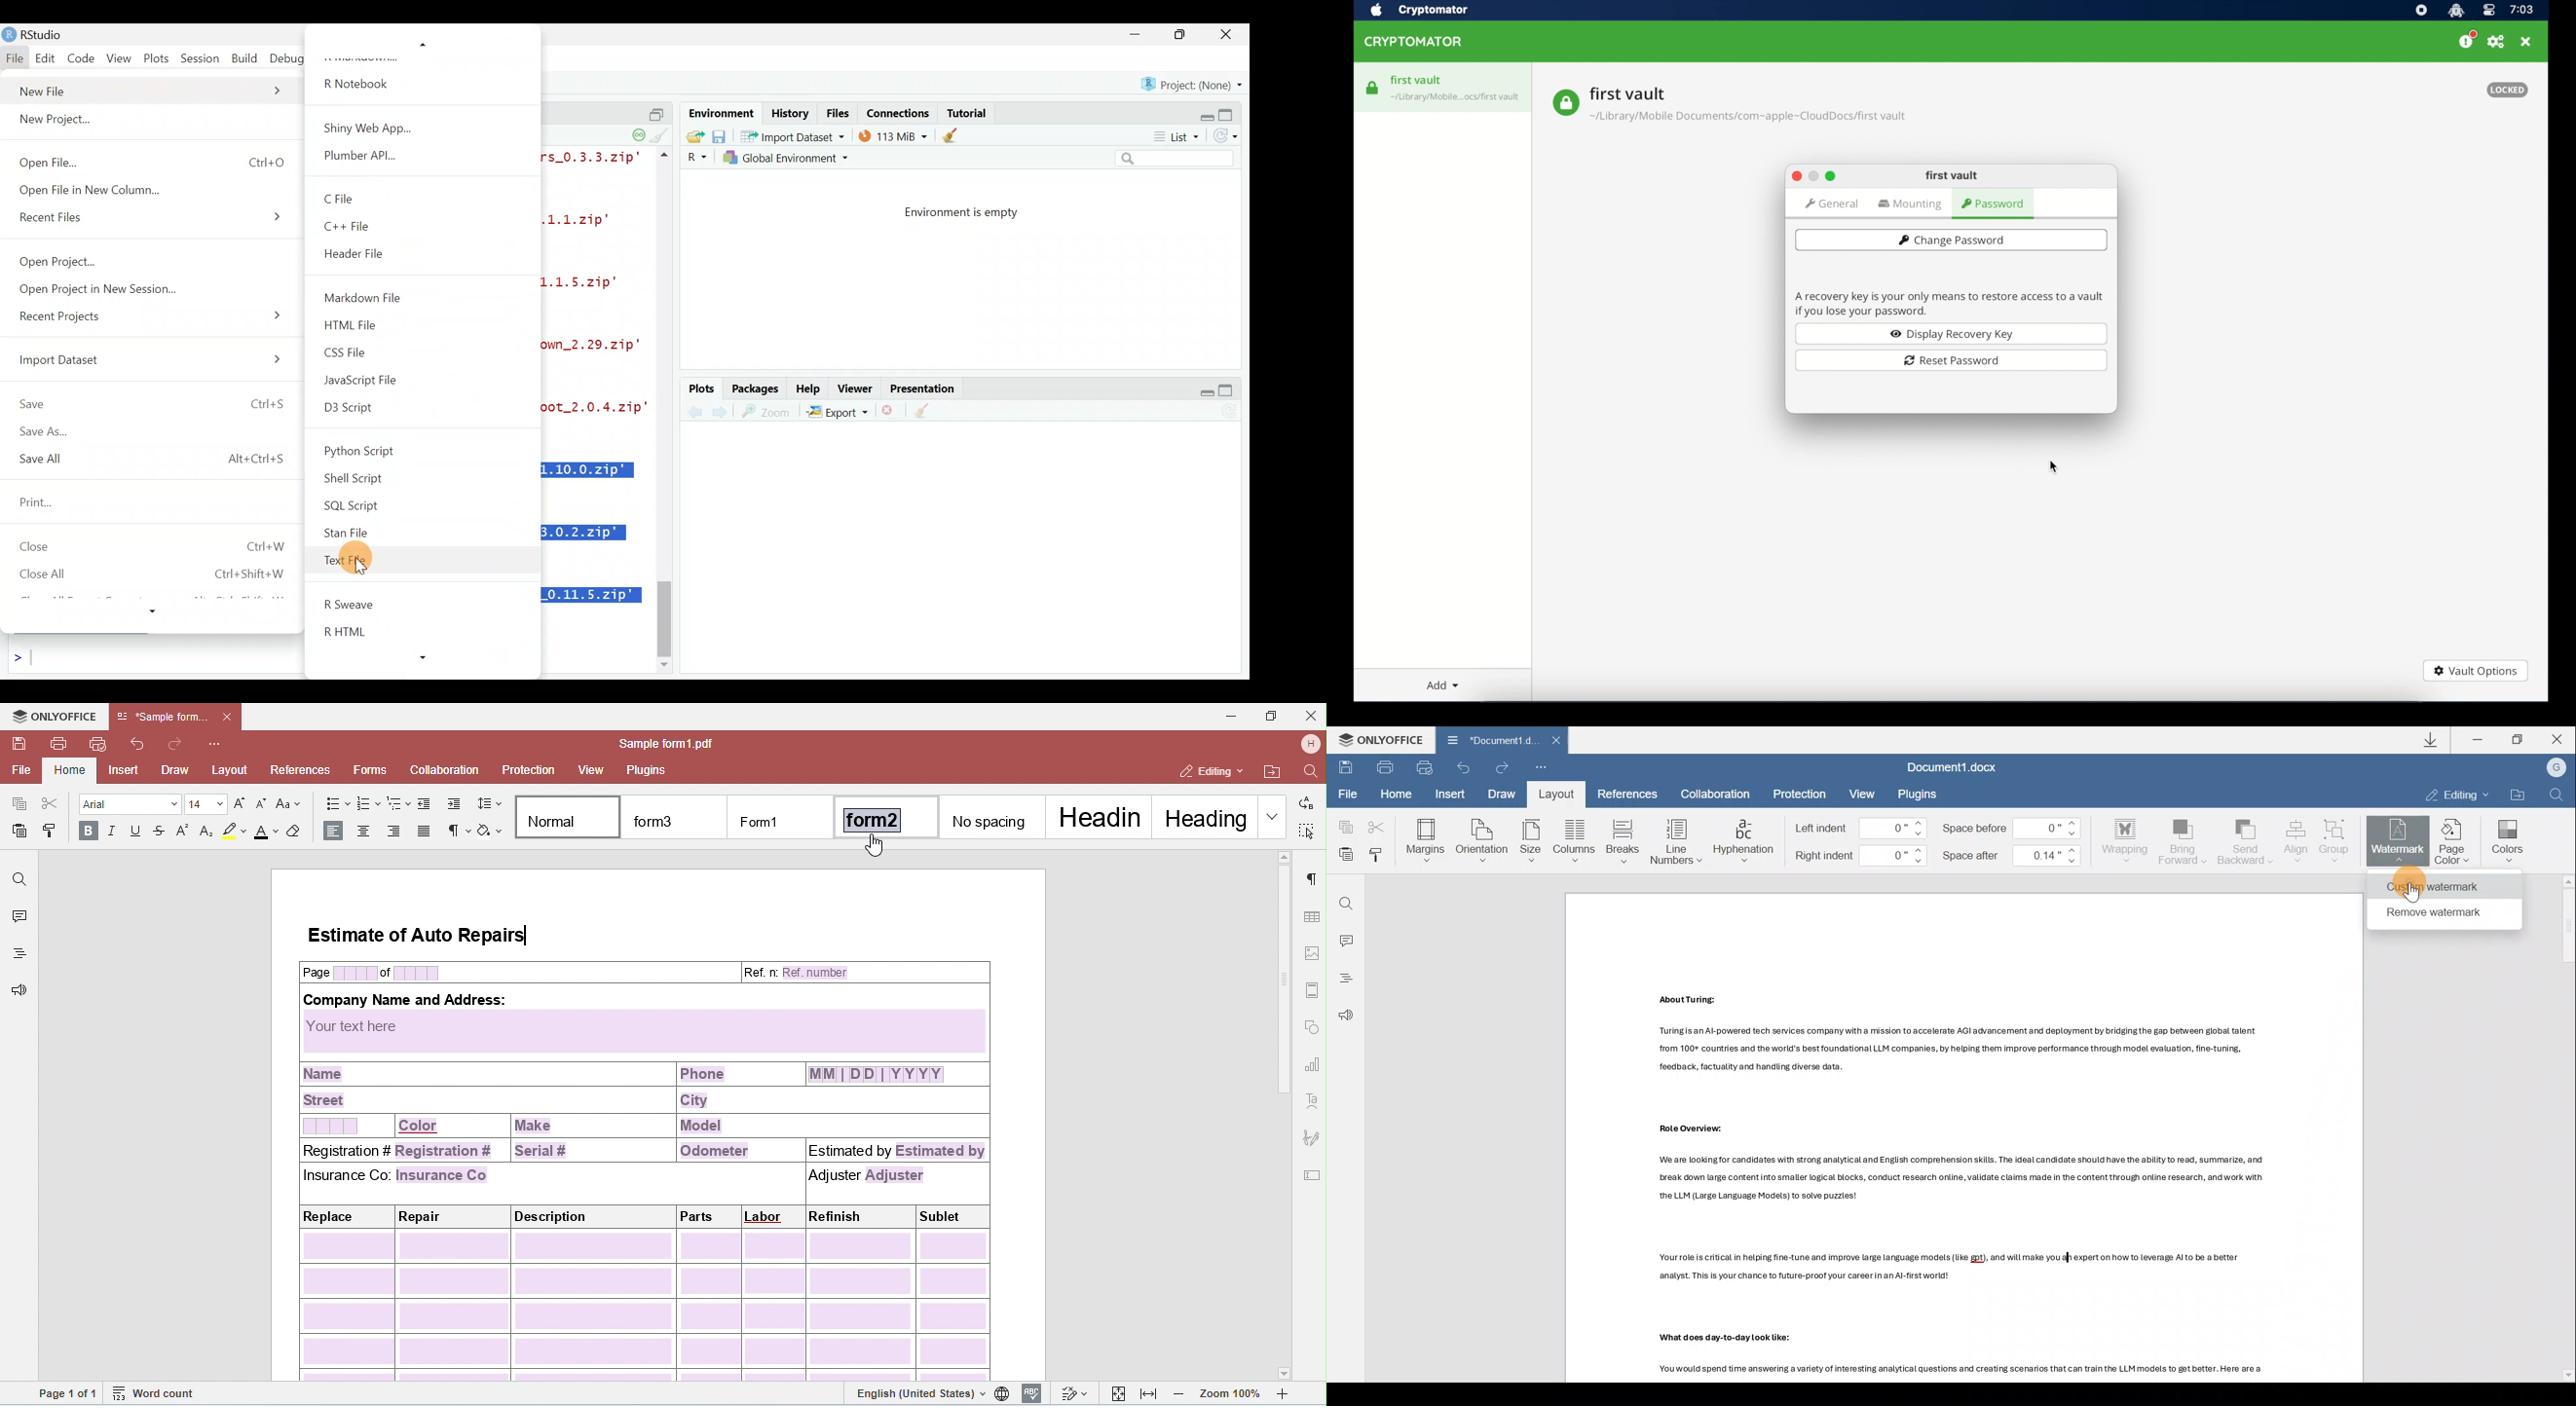 This screenshot has width=2576, height=1428. What do you see at coordinates (120, 58) in the screenshot?
I see `View` at bounding box center [120, 58].